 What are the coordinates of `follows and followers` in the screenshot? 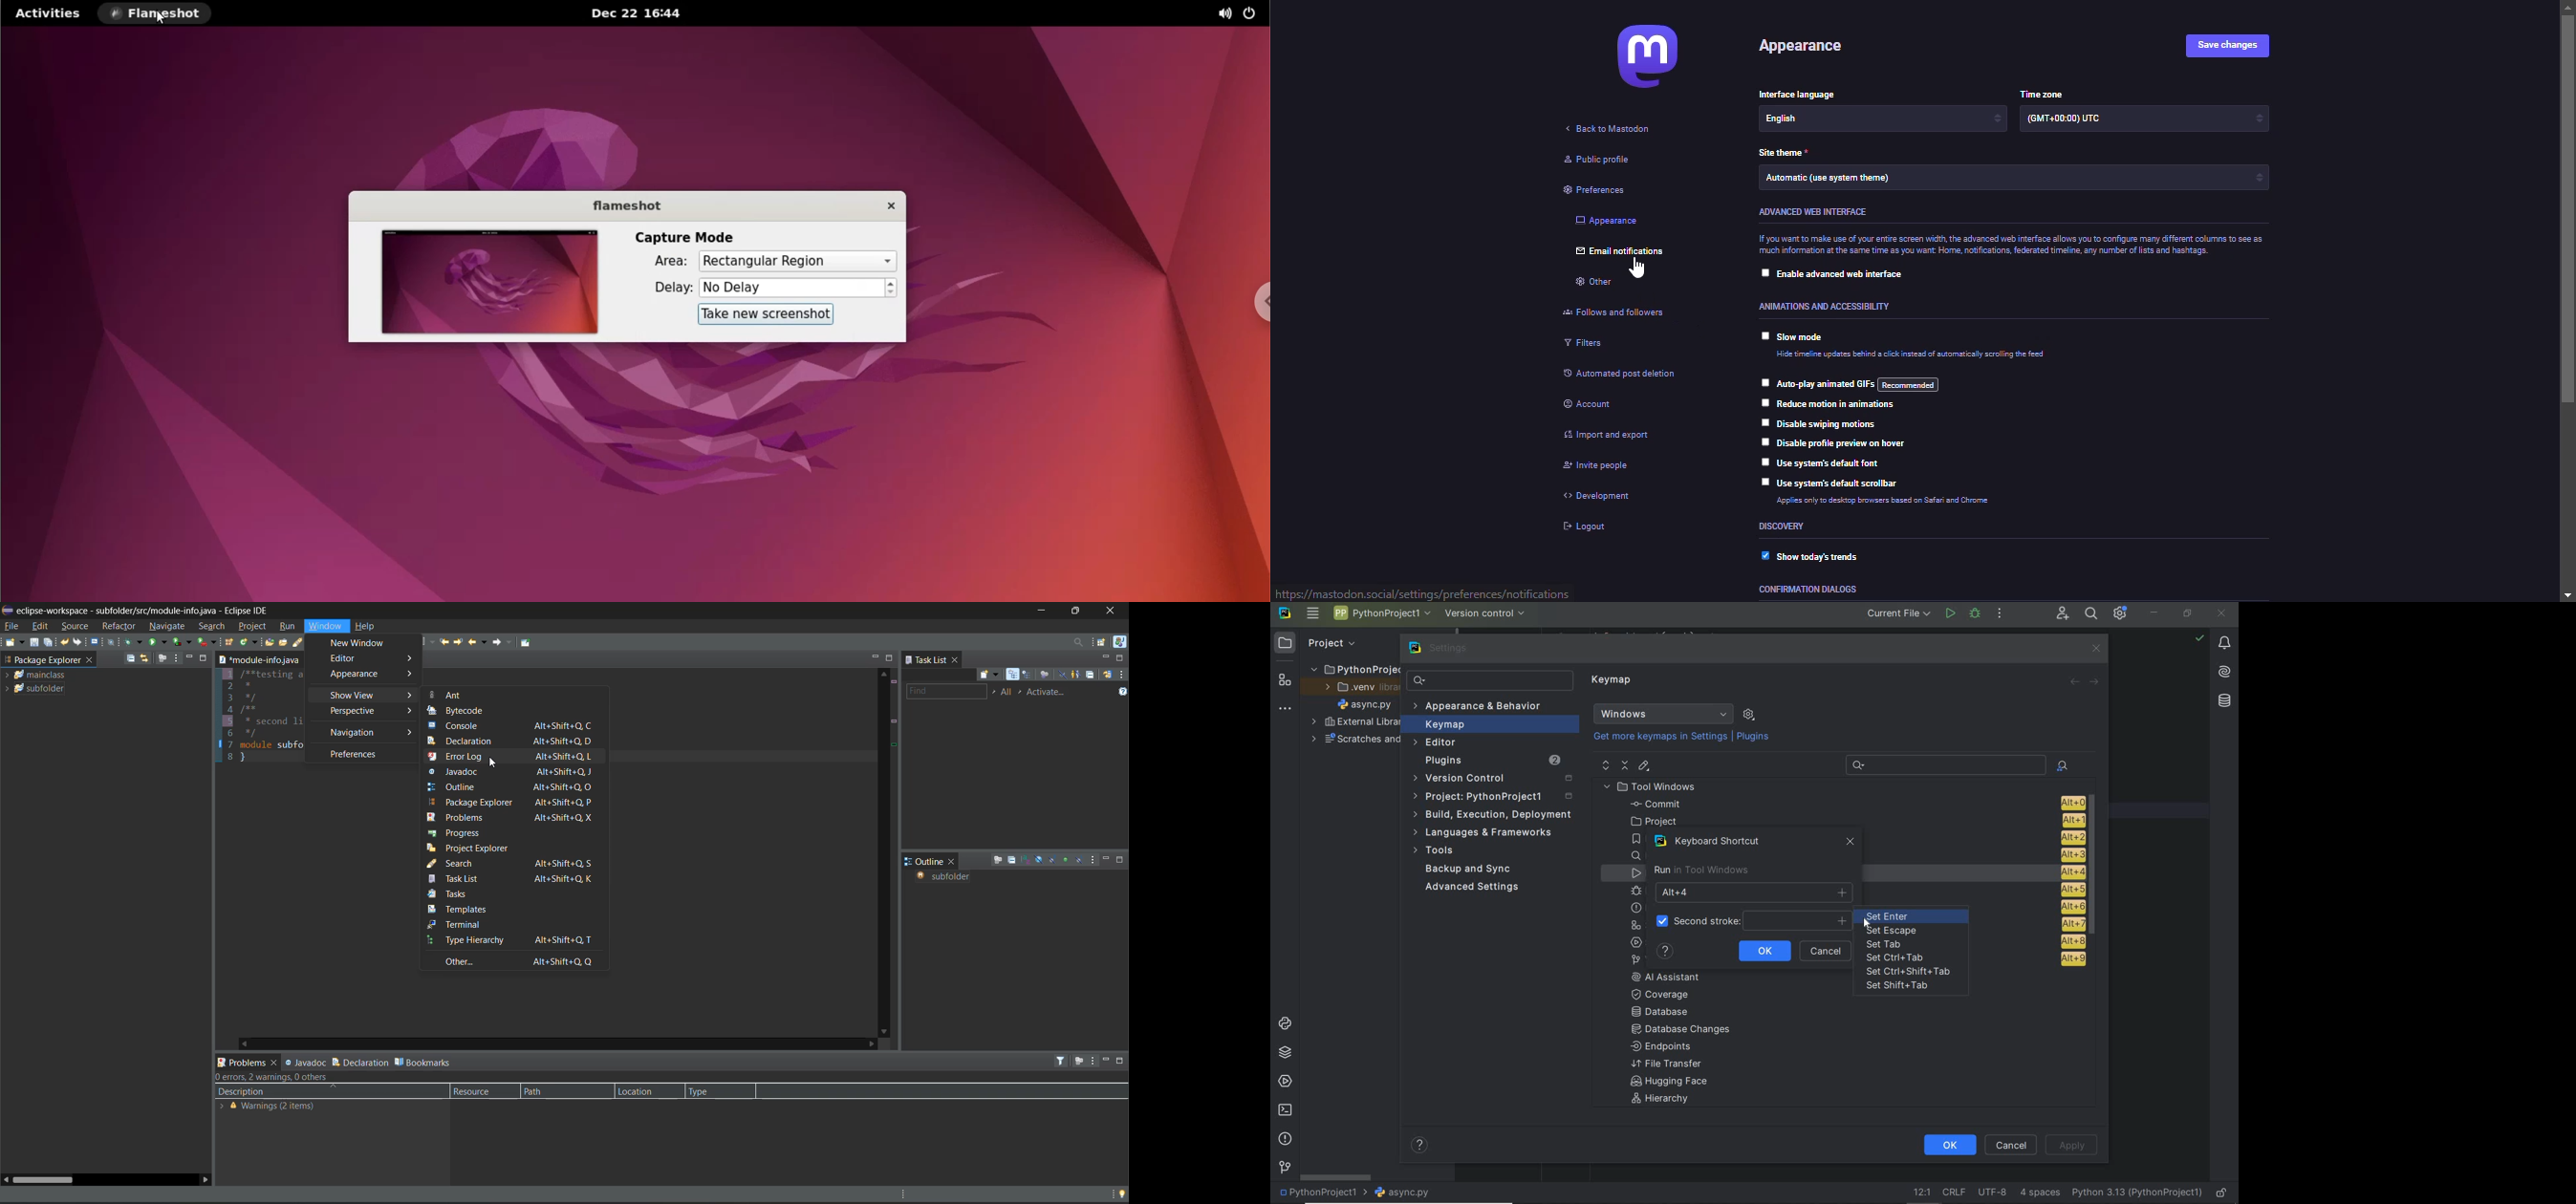 It's located at (1624, 314).